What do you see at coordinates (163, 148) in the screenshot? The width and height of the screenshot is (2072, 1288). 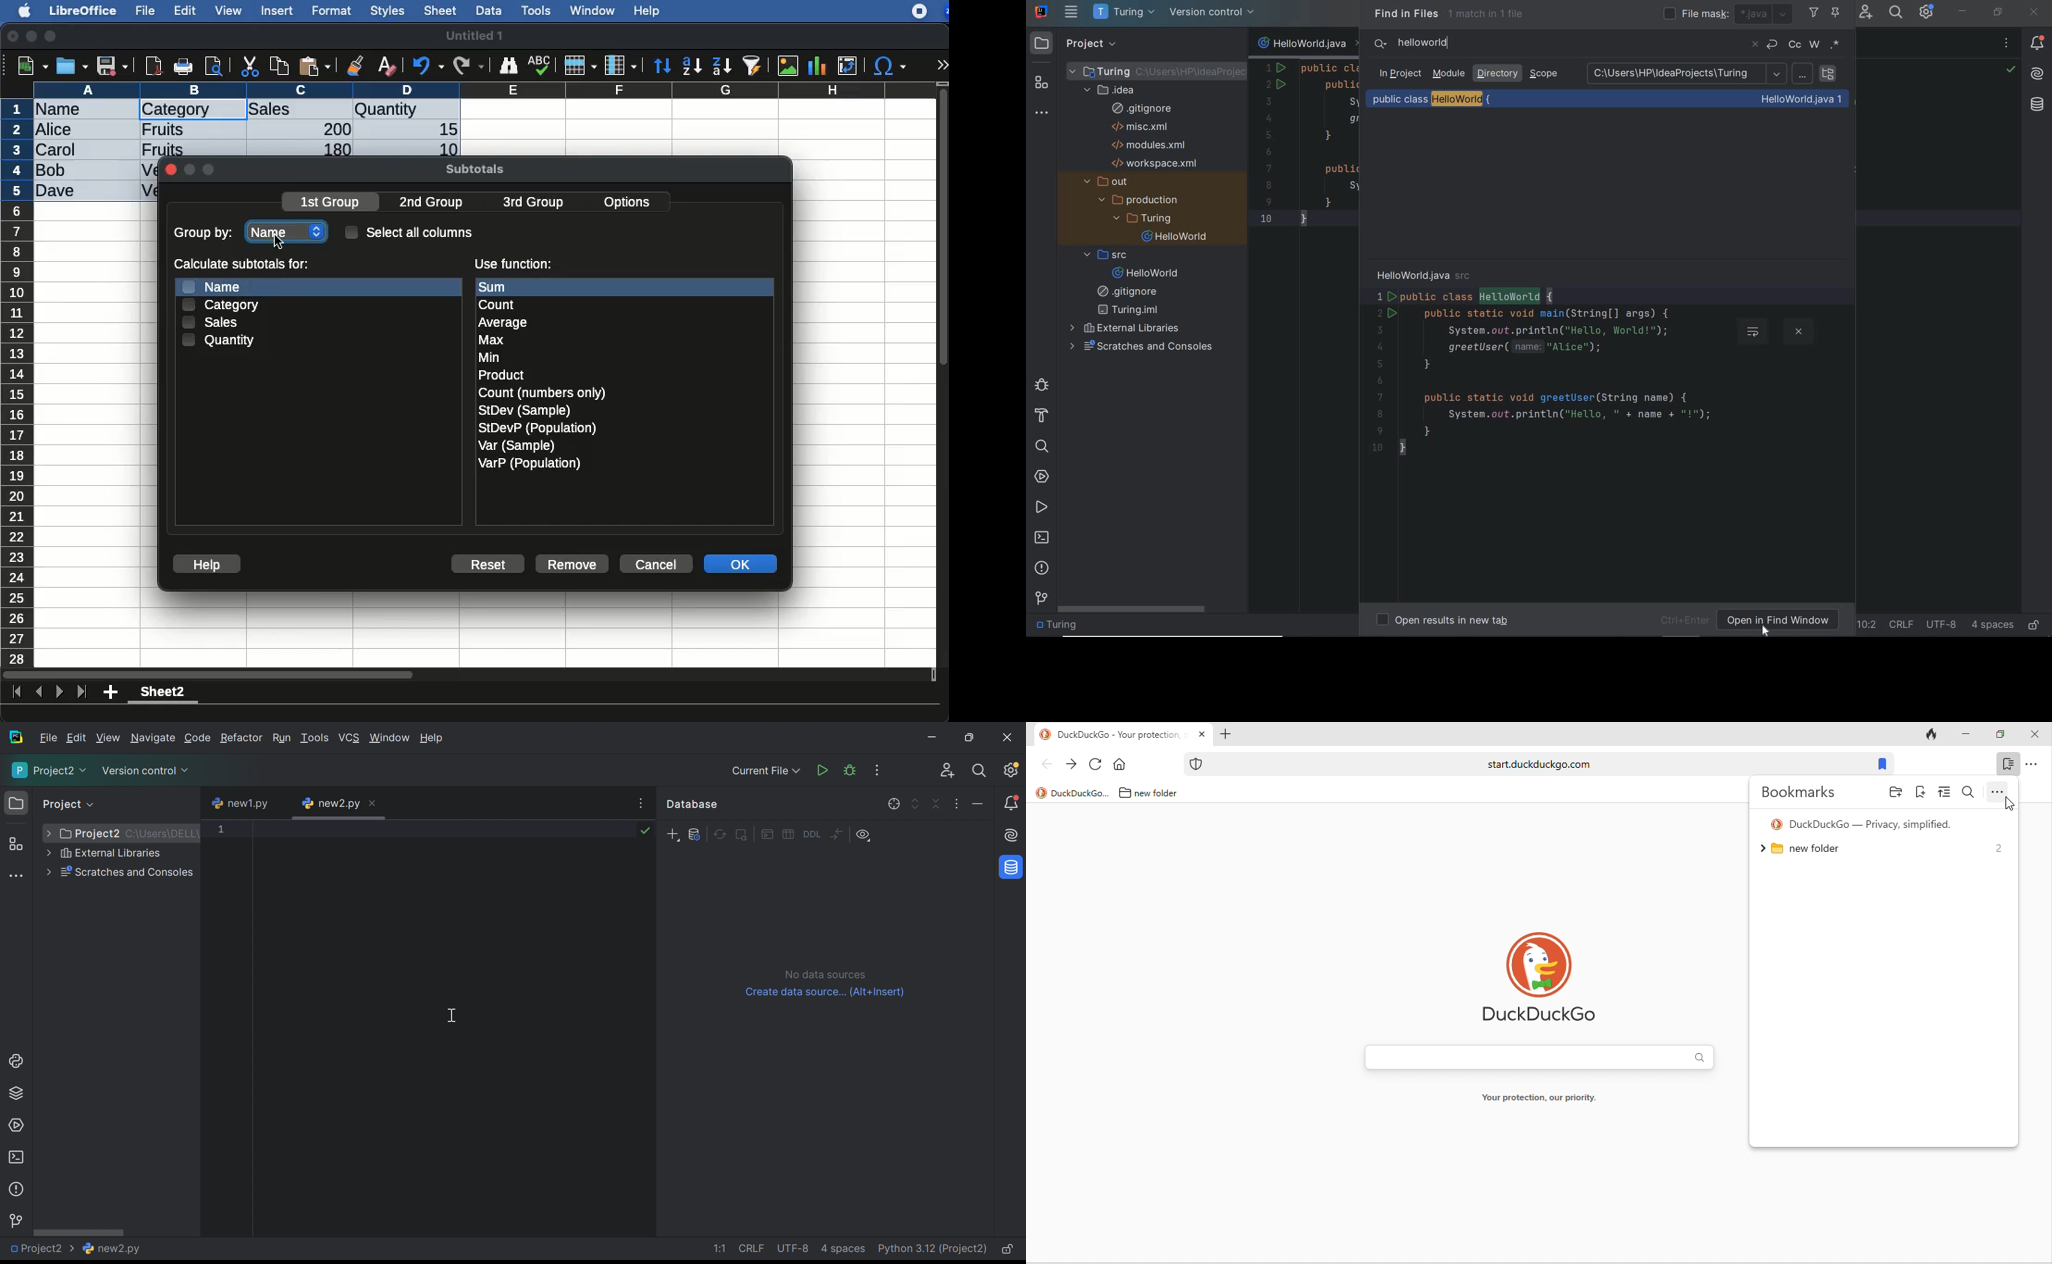 I see `Fruits` at bounding box center [163, 148].